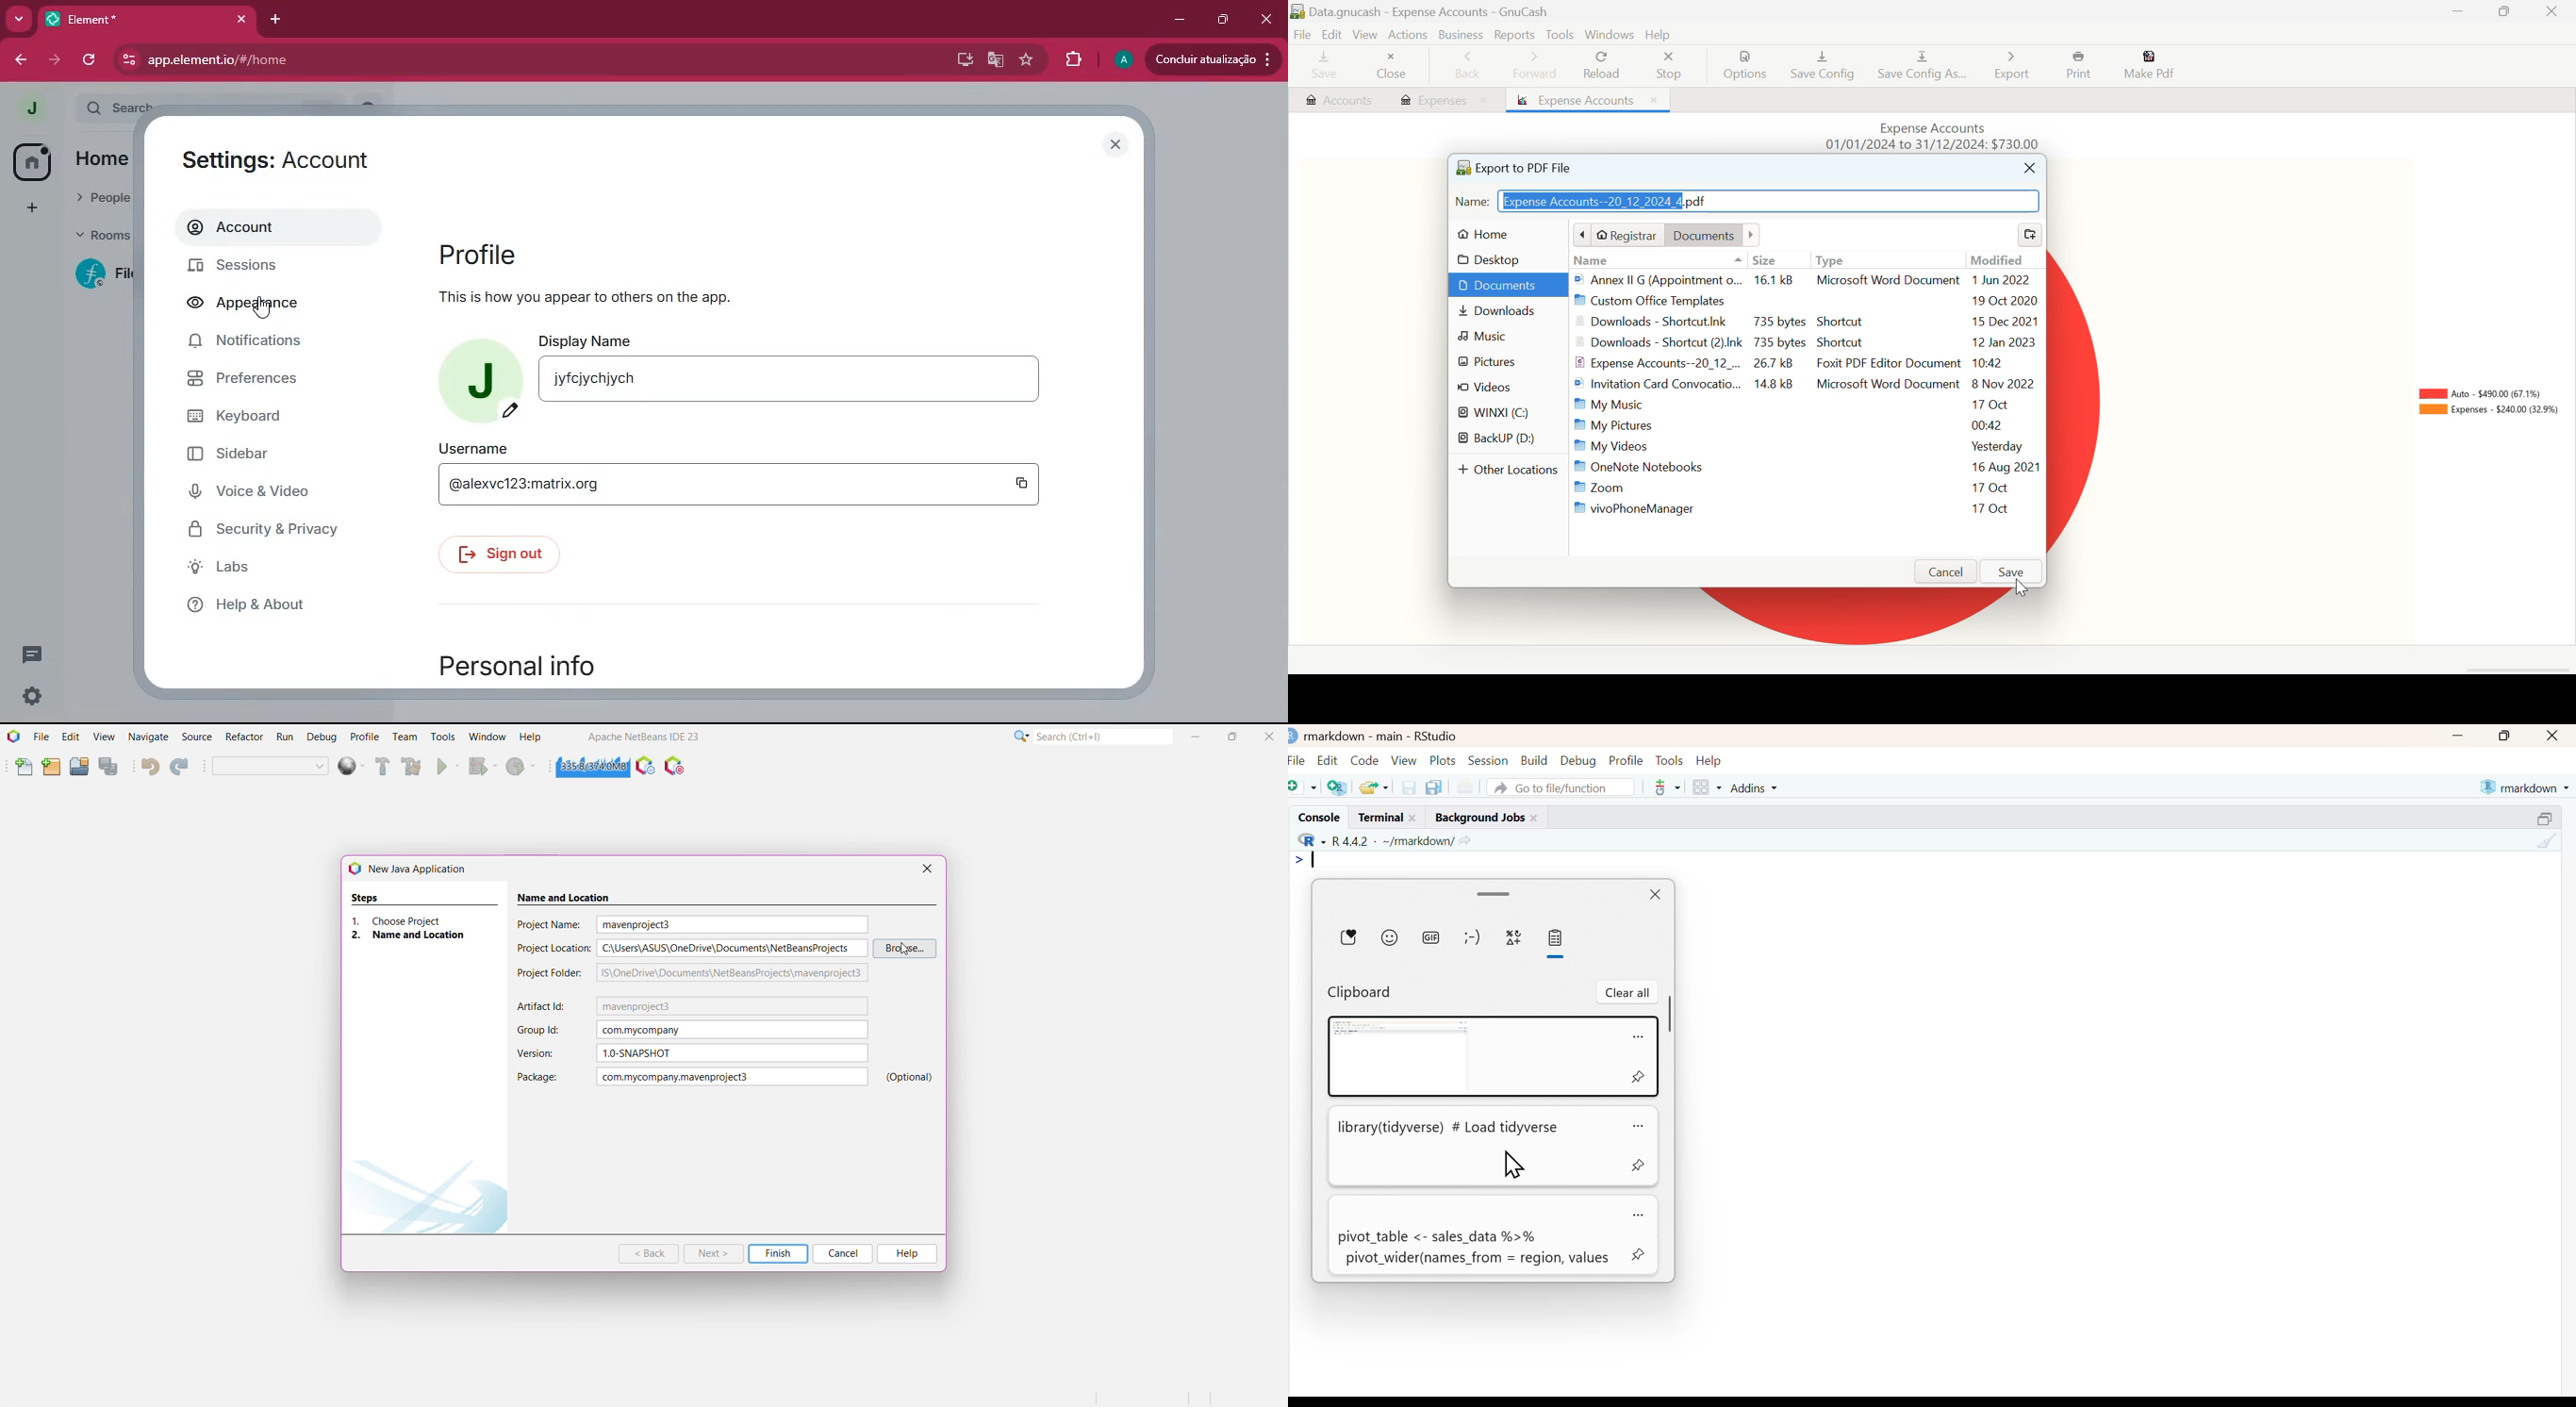  I want to click on Build, so click(1535, 757).